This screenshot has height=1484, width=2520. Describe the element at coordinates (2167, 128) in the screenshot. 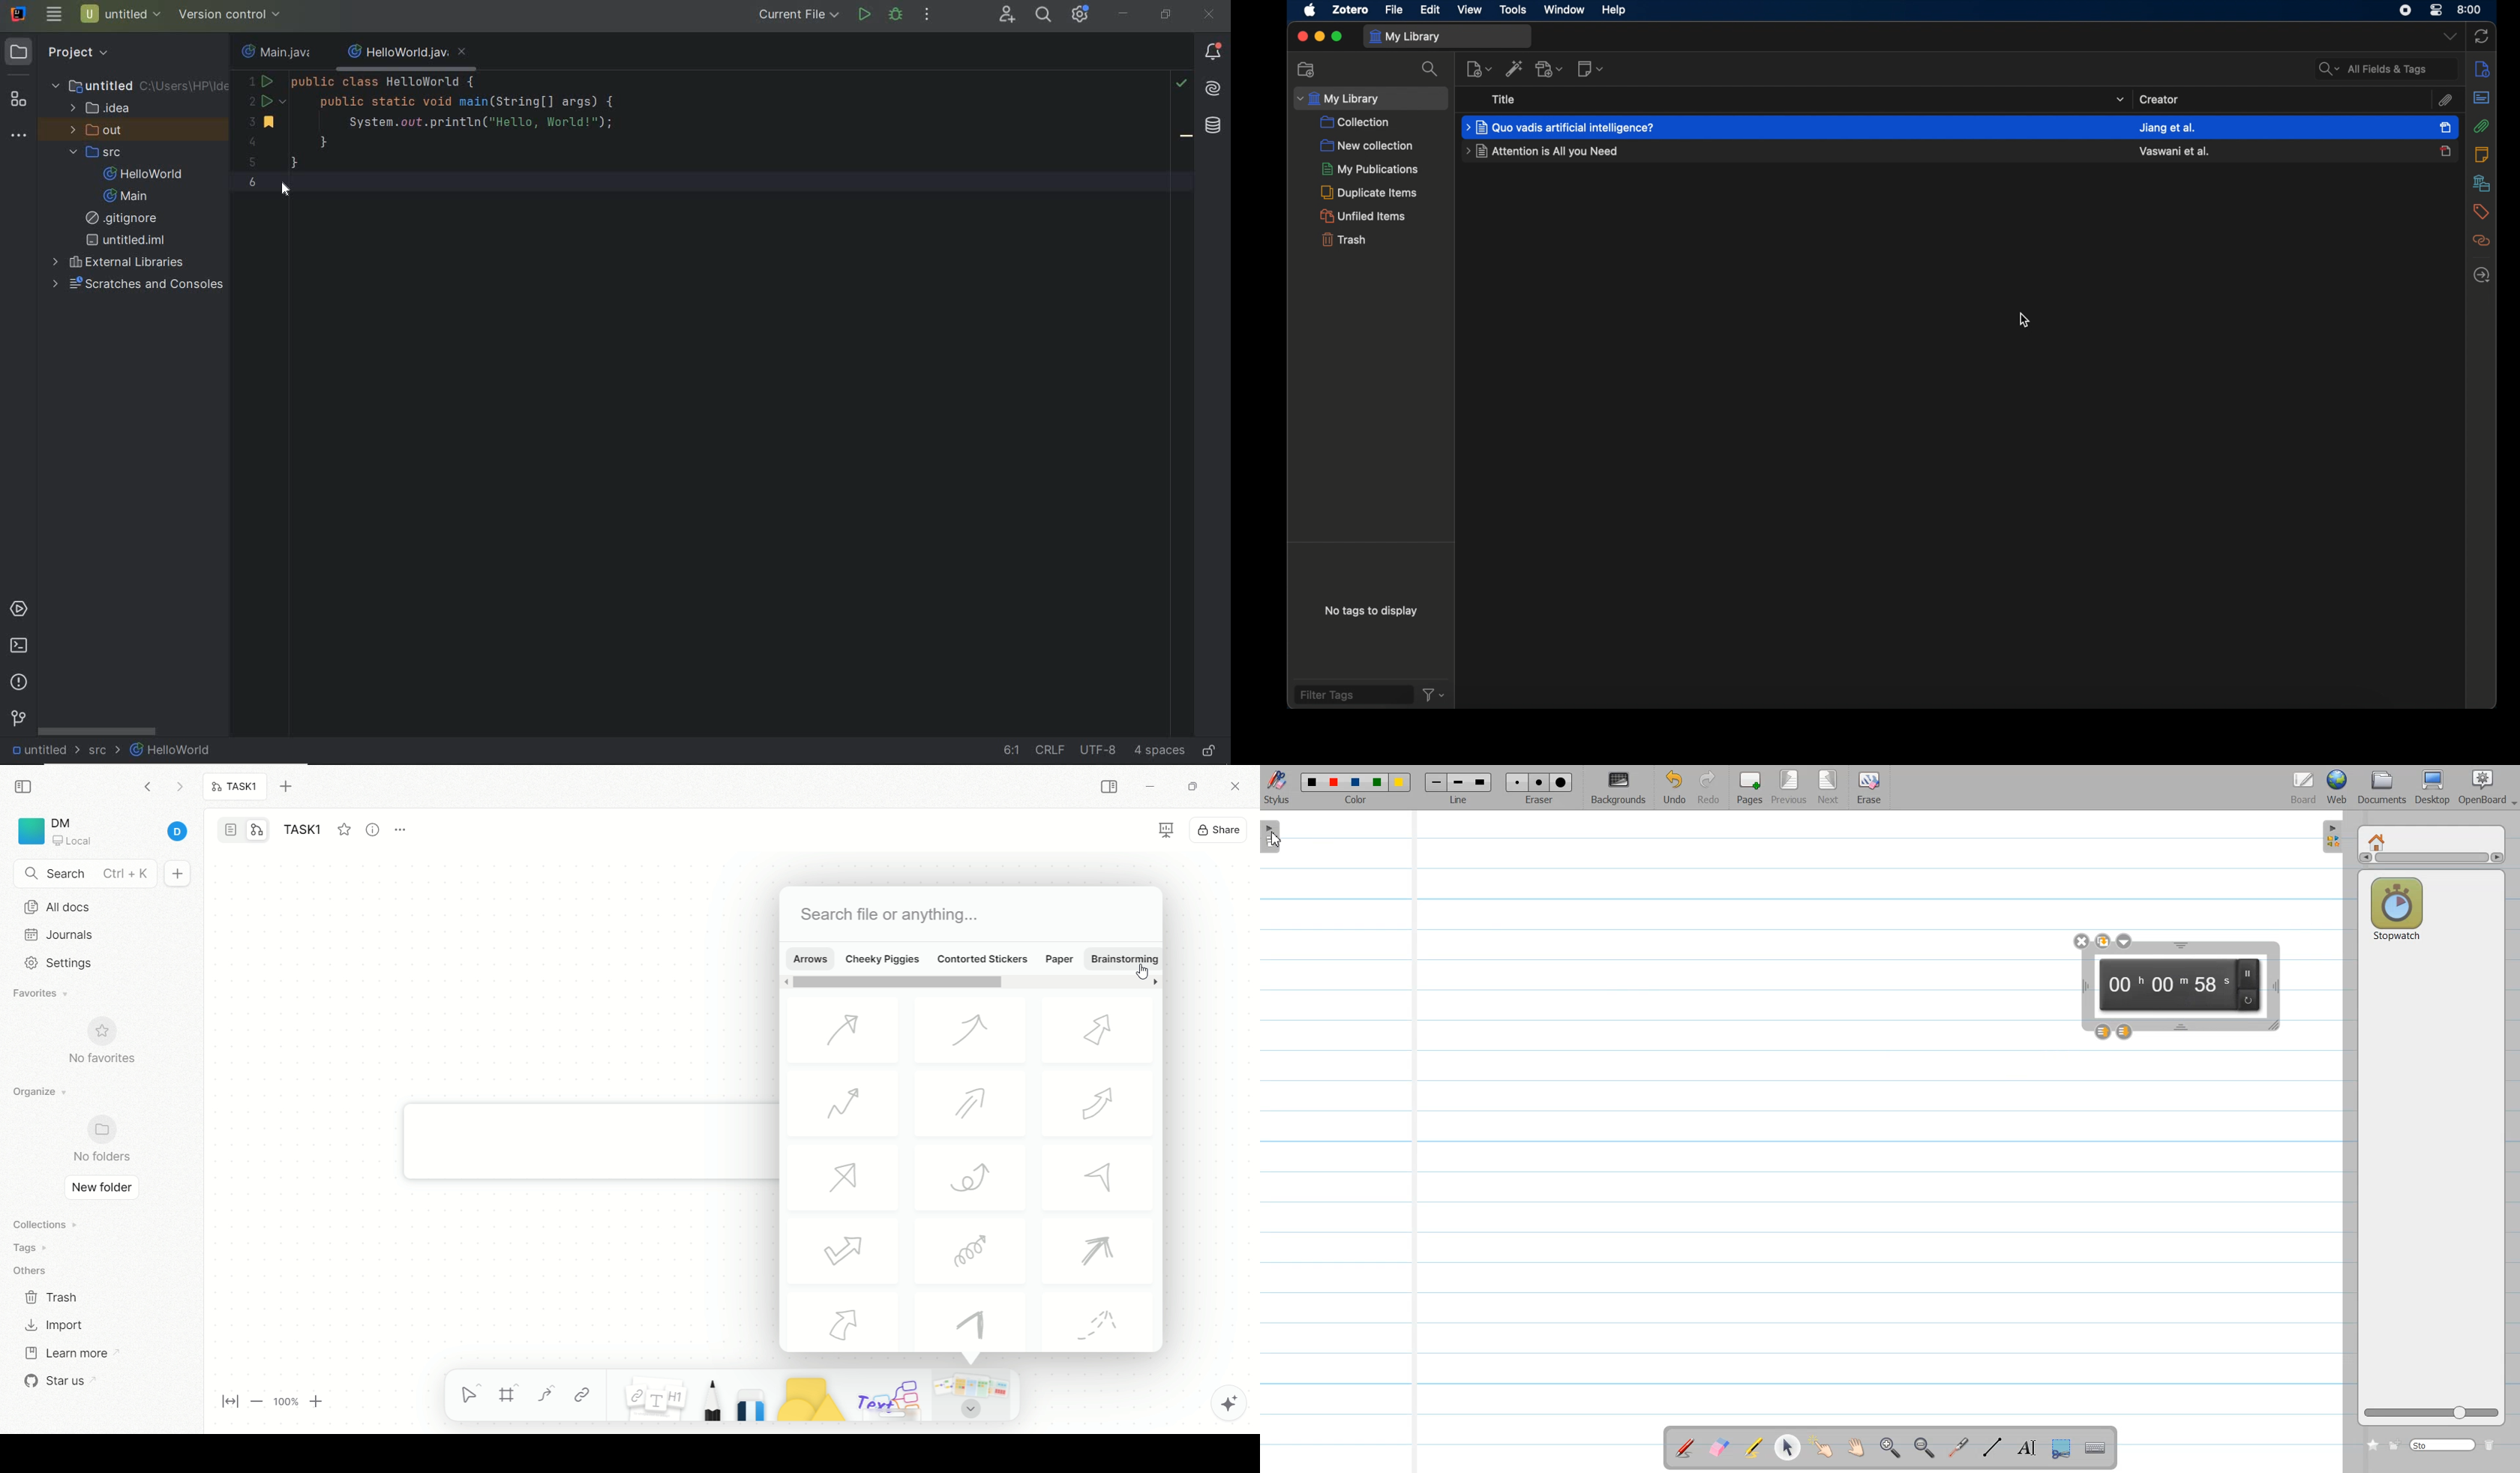

I see `creator name` at that location.